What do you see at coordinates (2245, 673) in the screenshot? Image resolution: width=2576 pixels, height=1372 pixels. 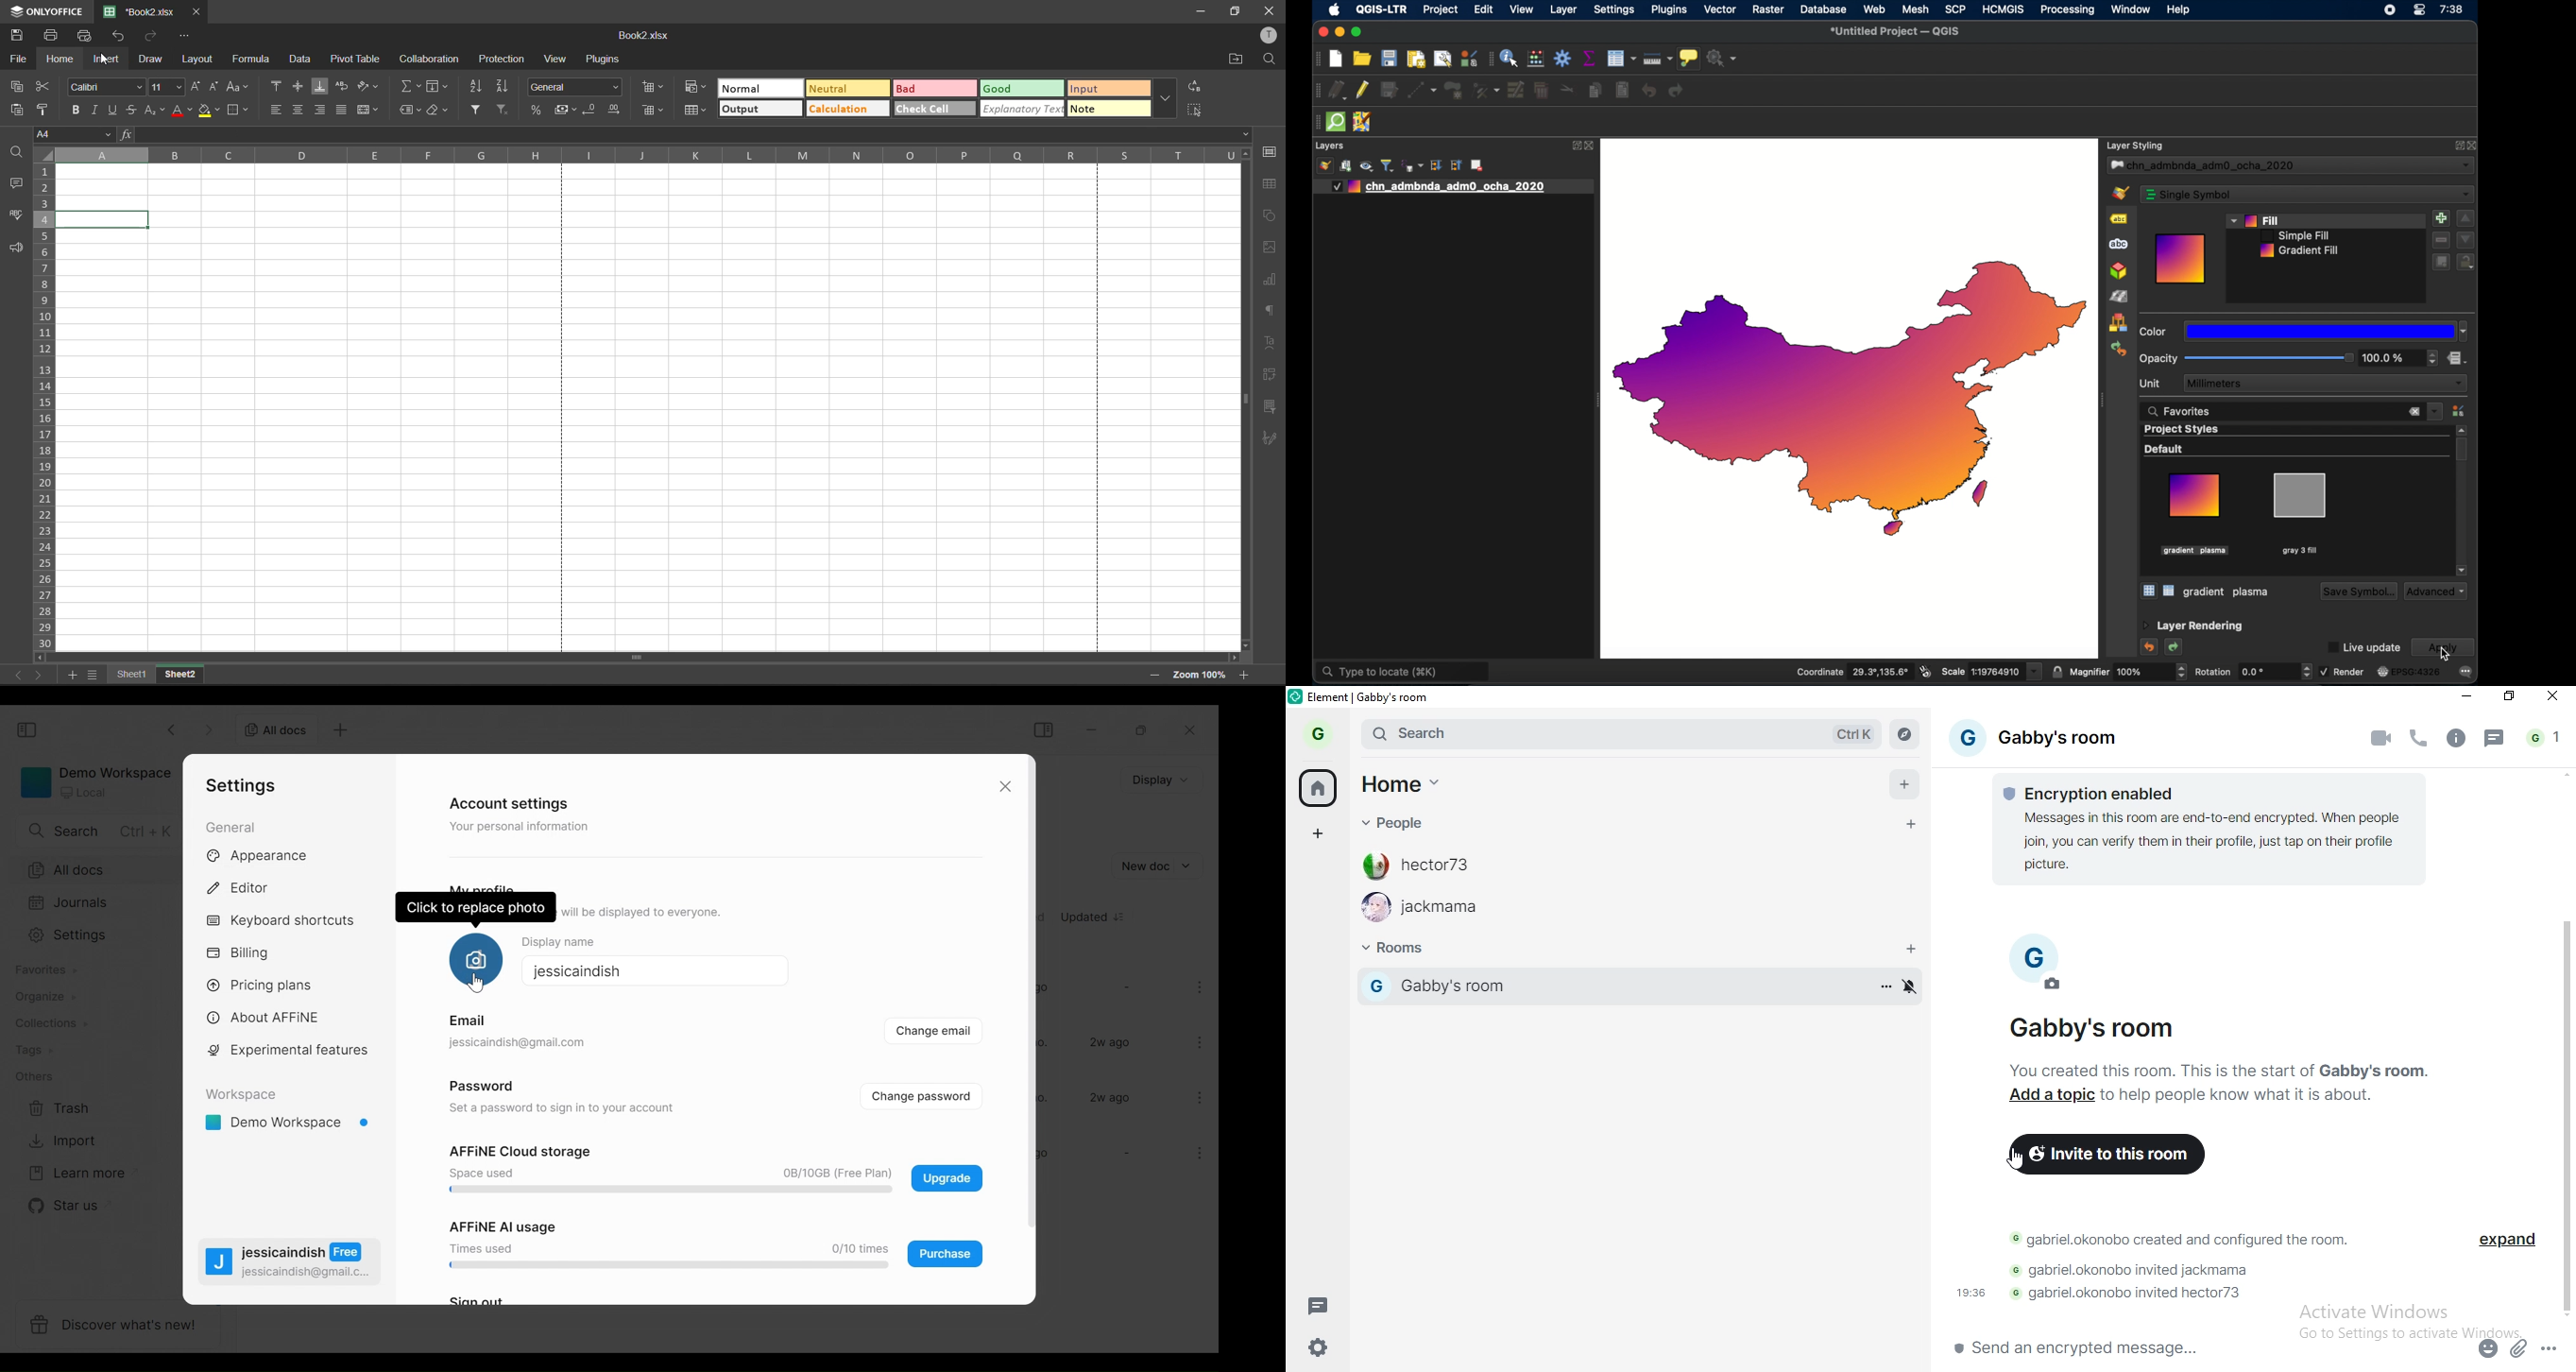 I see `rotation` at bounding box center [2245, 673].